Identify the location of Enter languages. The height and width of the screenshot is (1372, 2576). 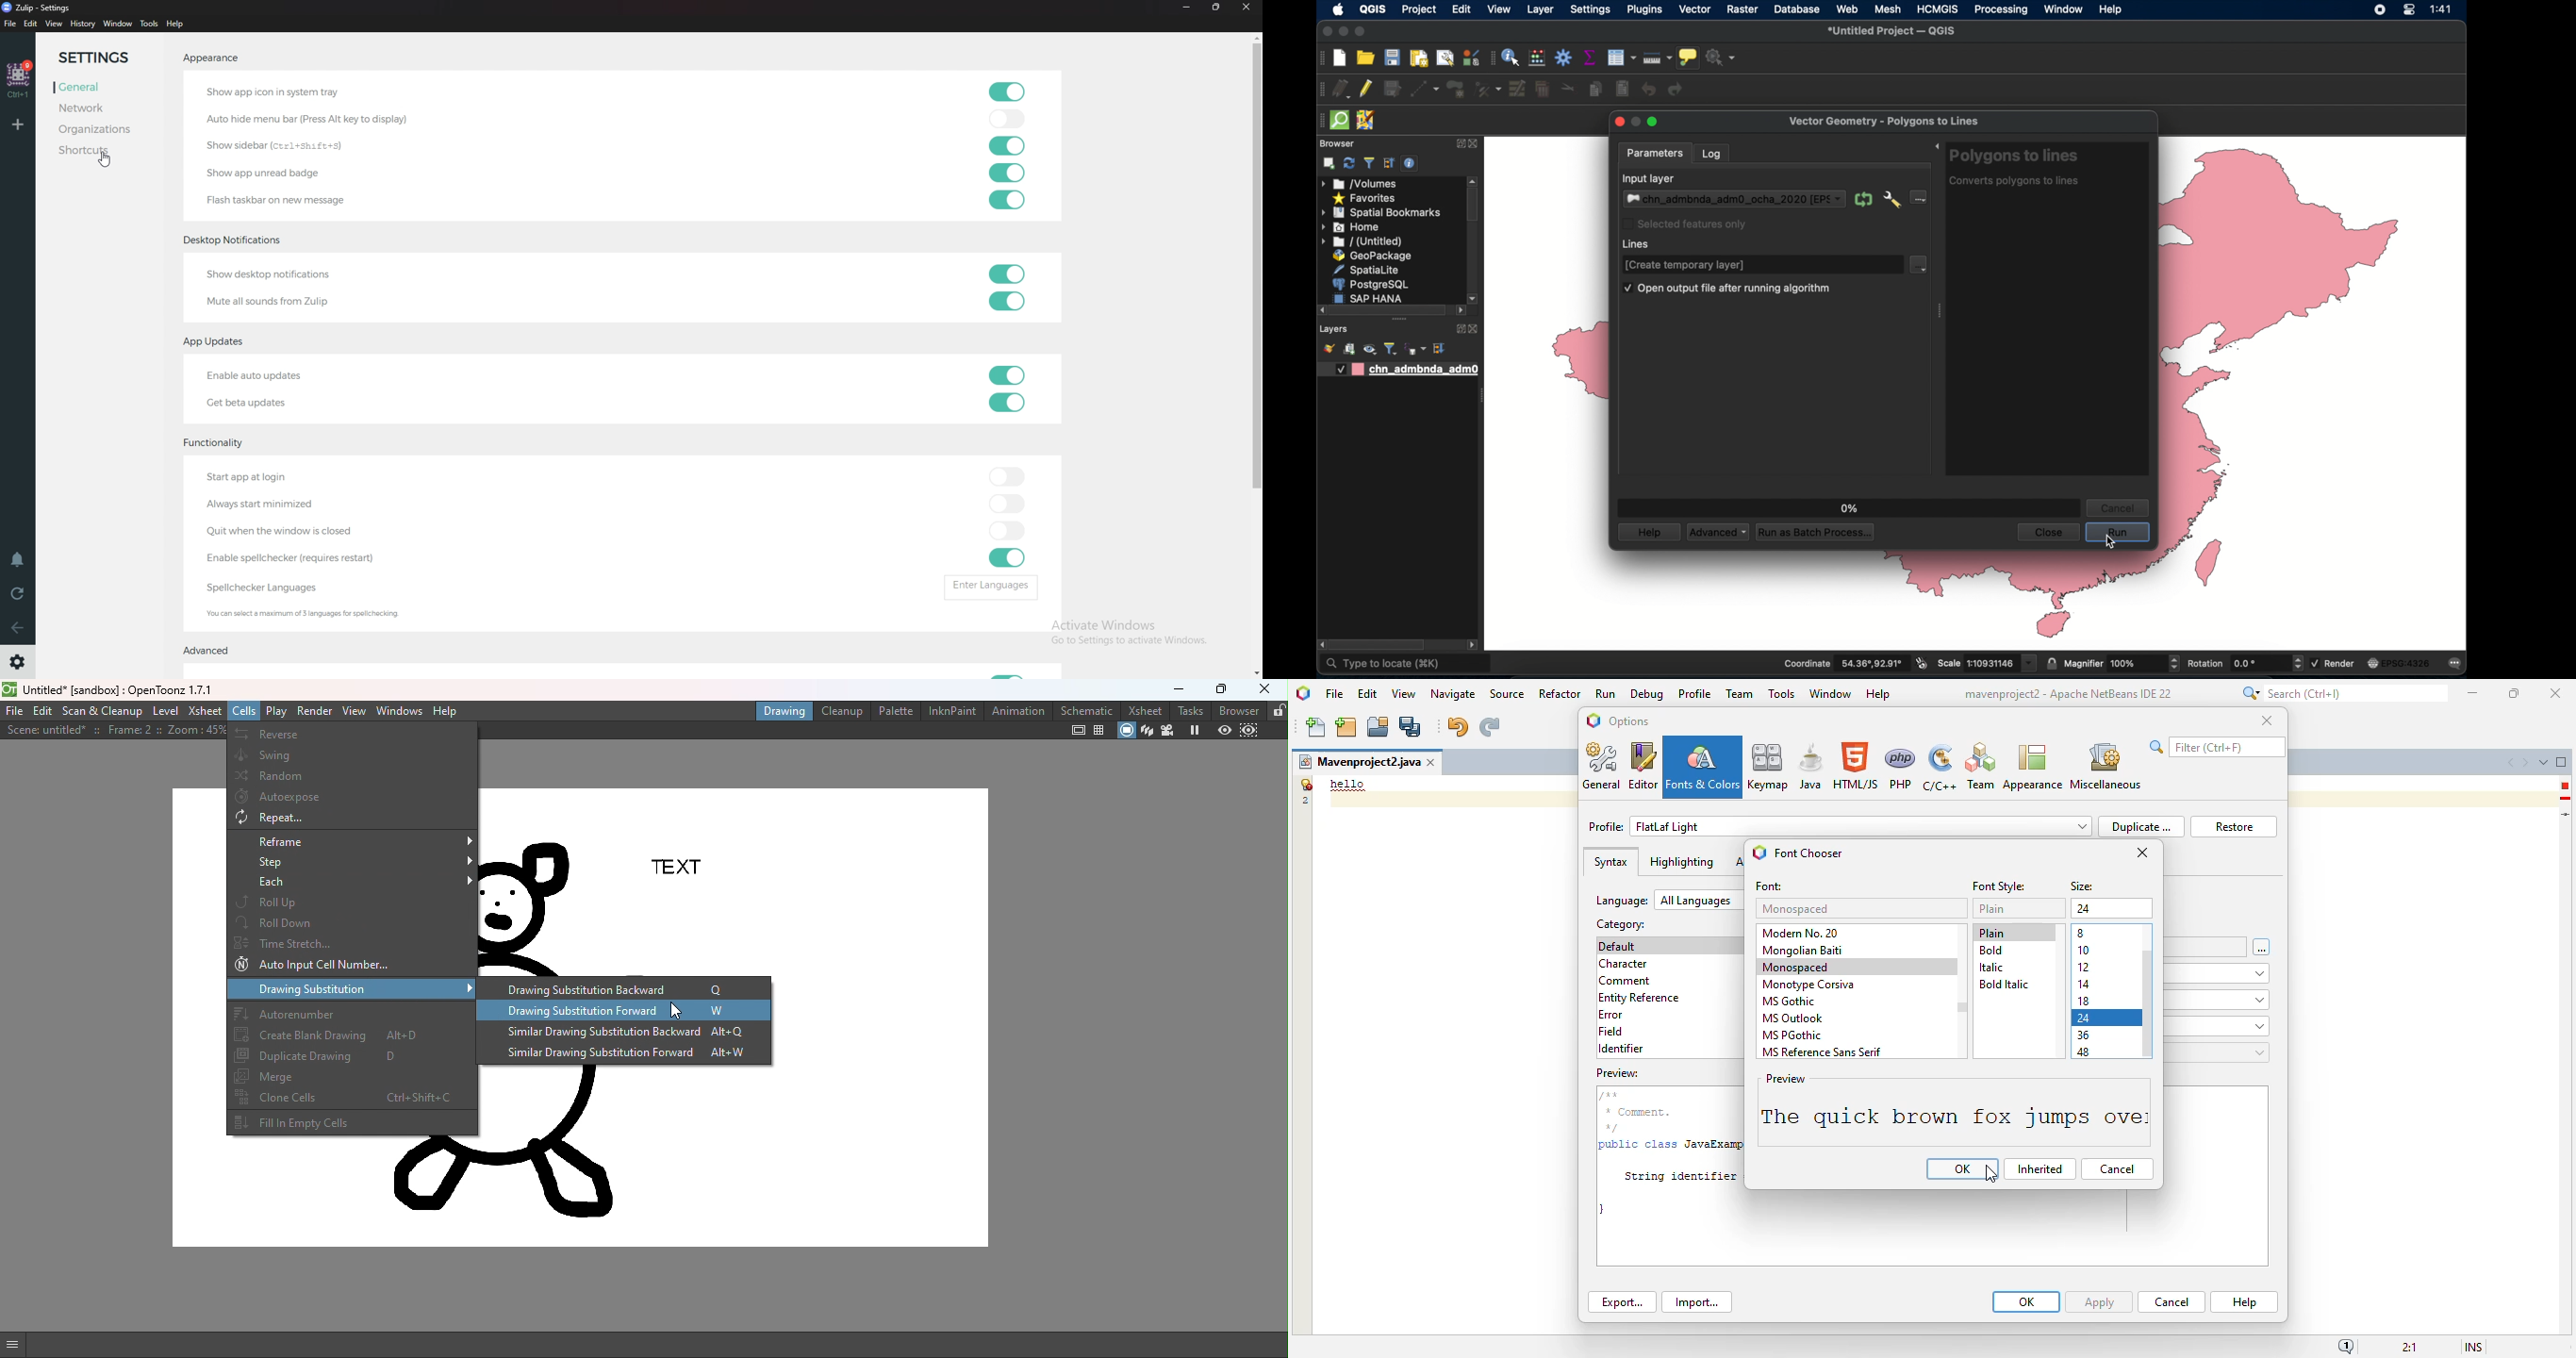
(993, 585).